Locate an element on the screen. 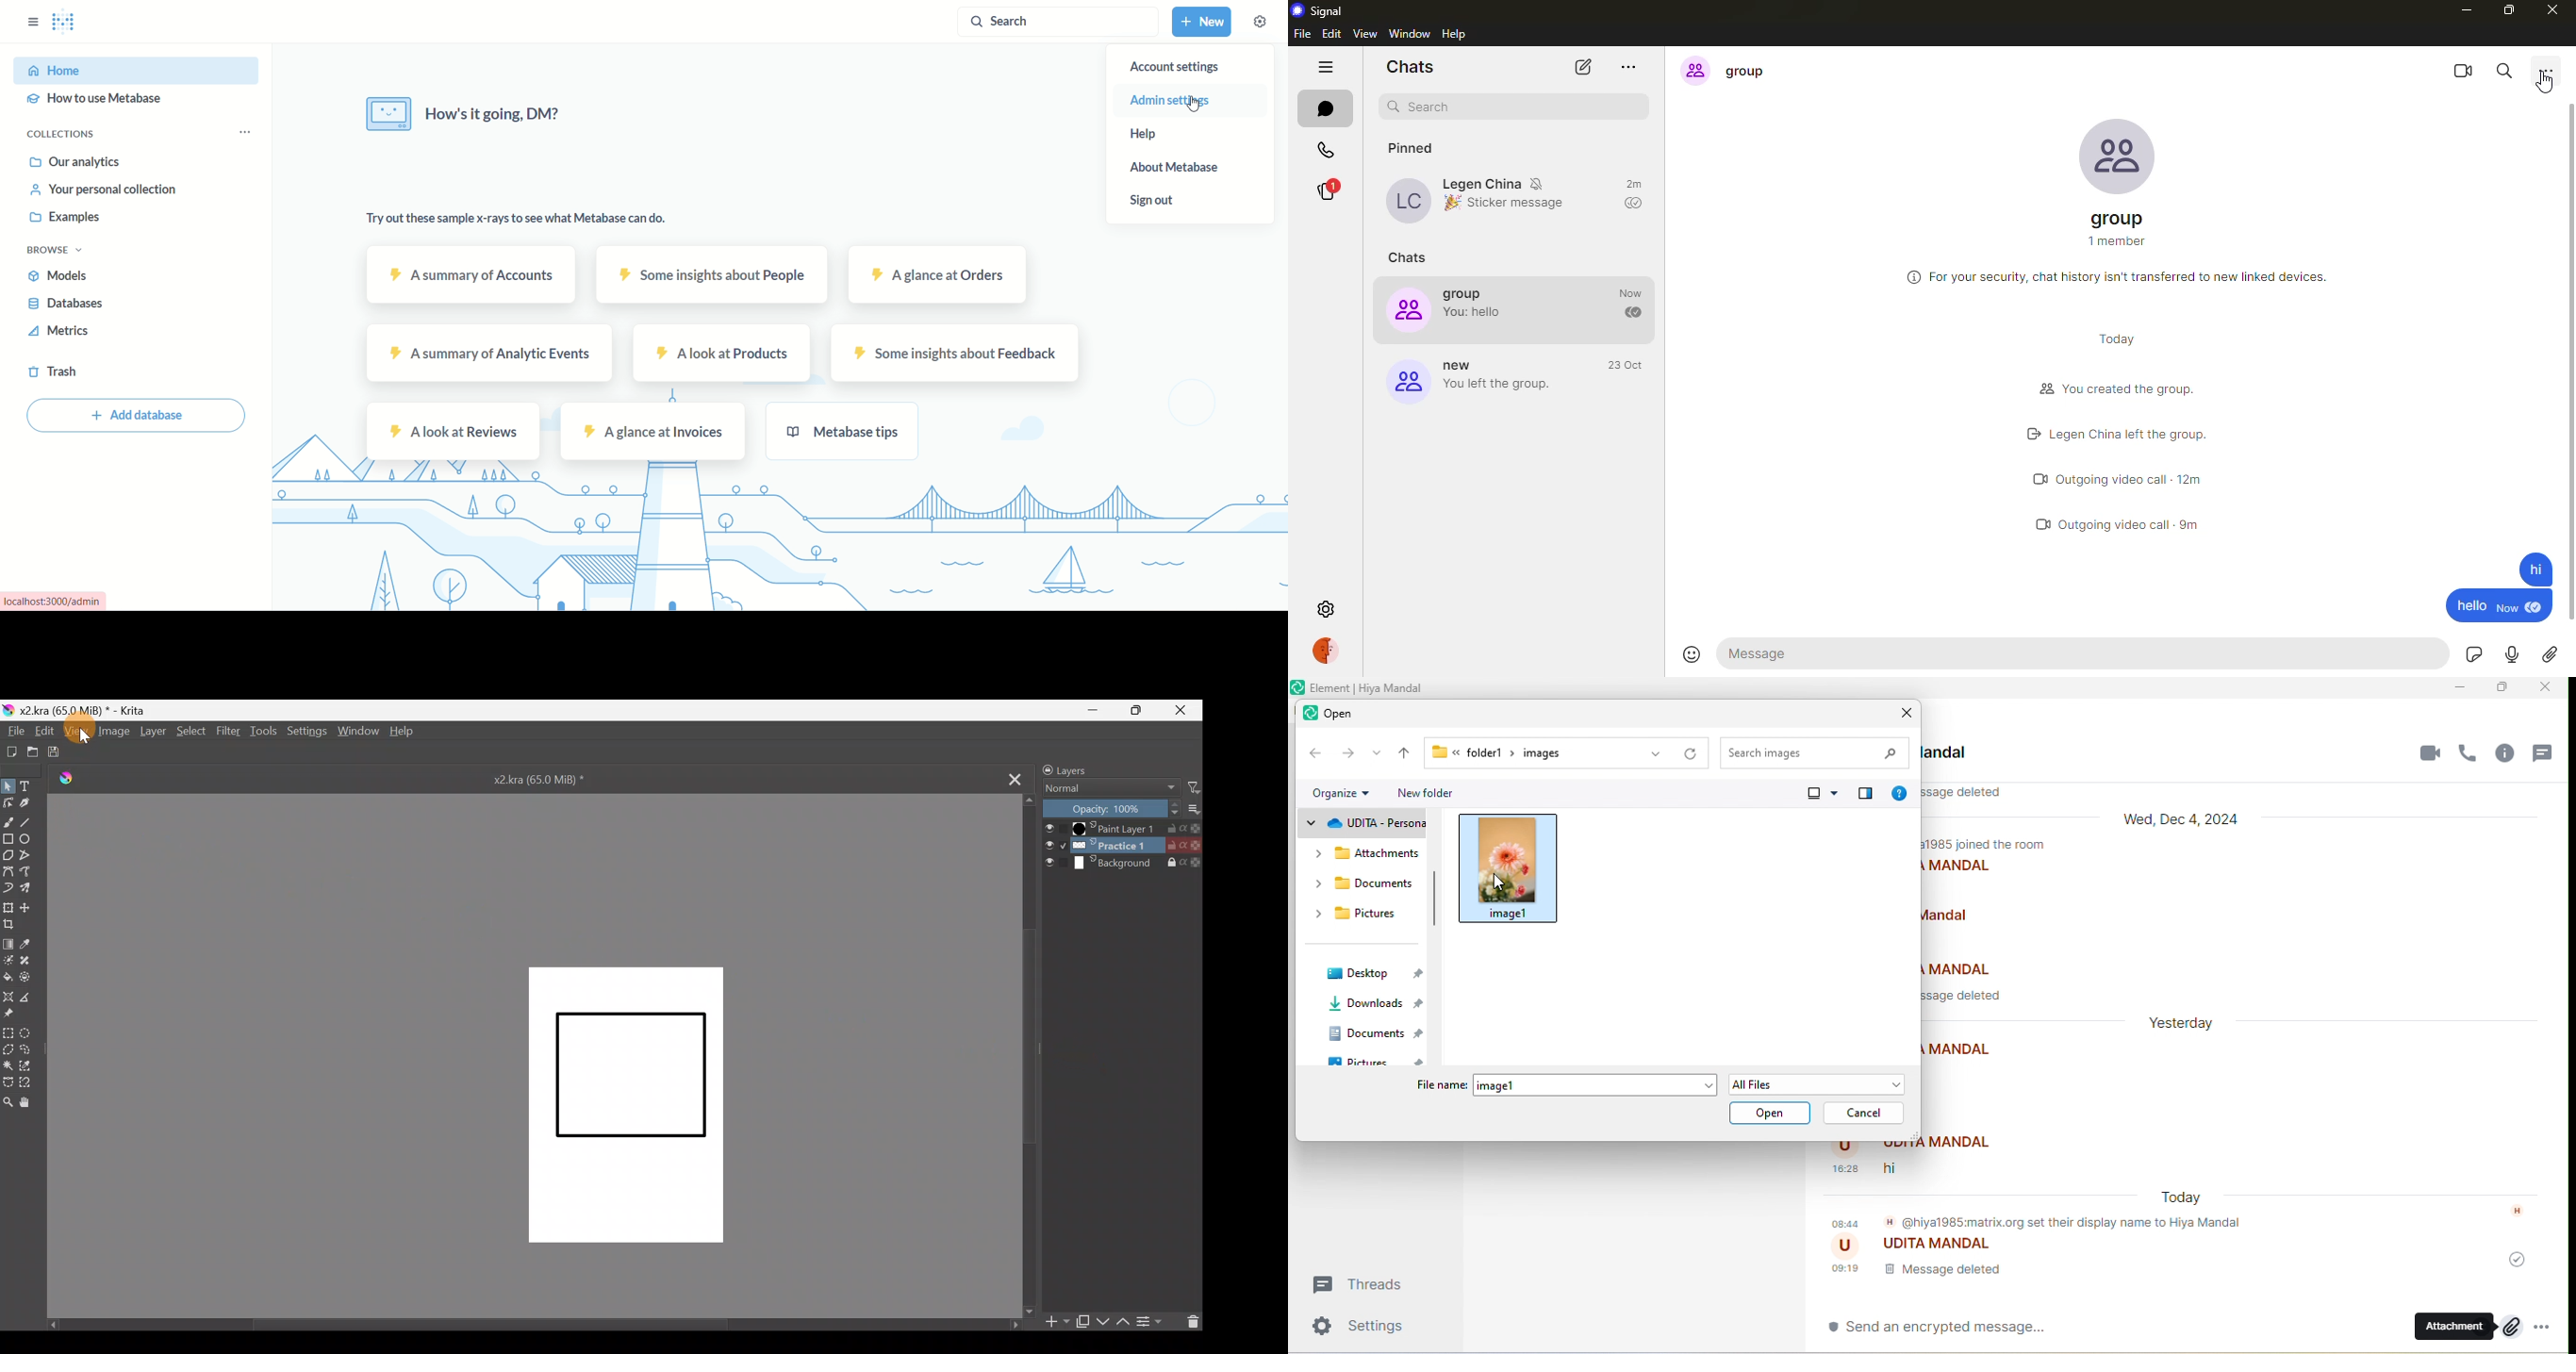 The width and height of the screenshot is (2576, 1372). Image is located at coordinates (113, 732).